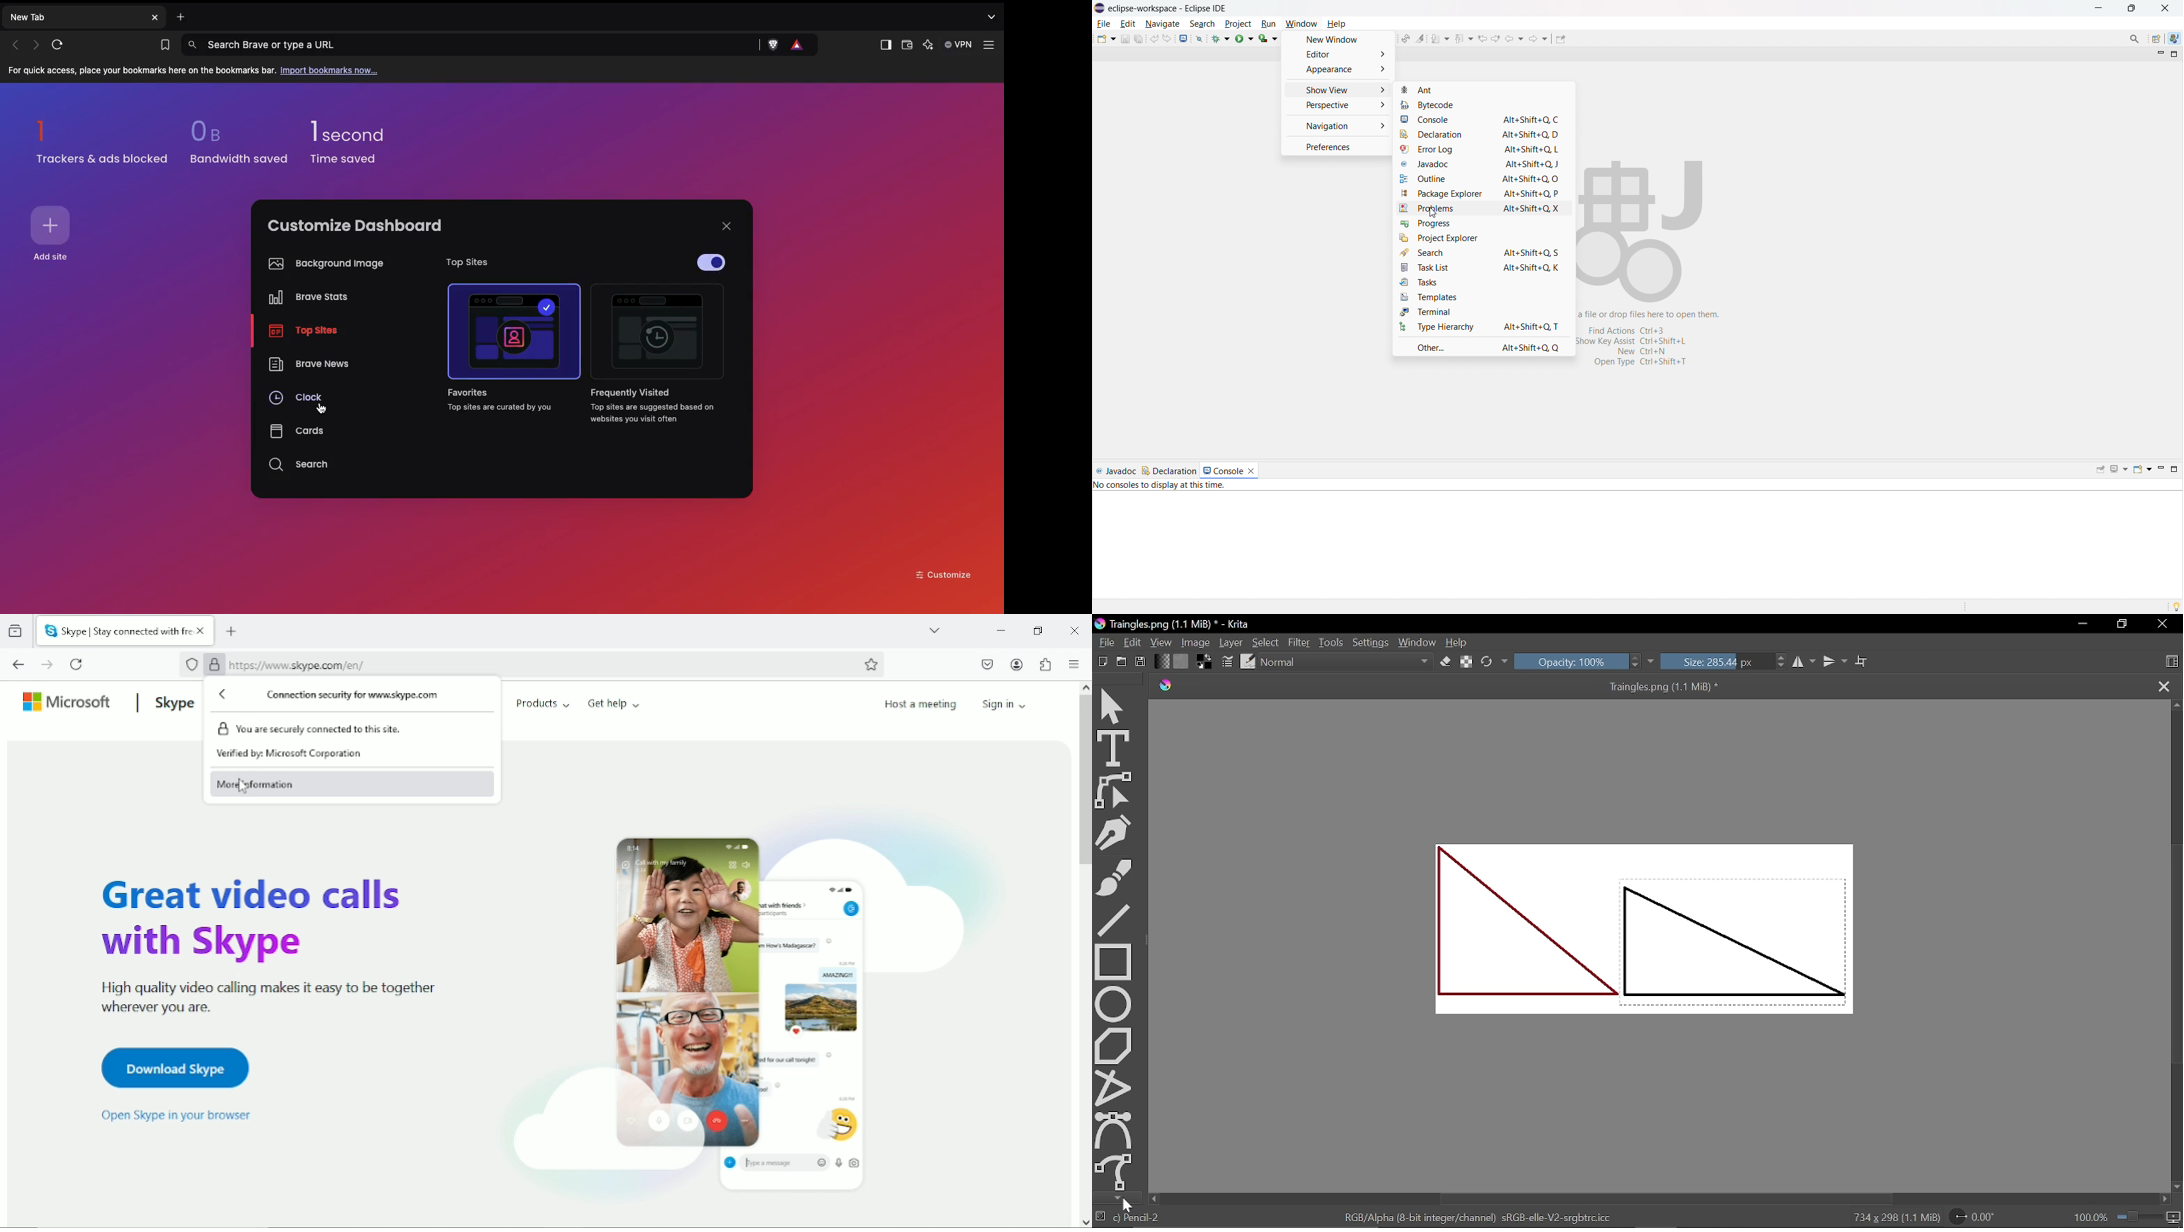  Describe the element at coordinates (1017, 665) in the screenshot. I see `Account` at that location.